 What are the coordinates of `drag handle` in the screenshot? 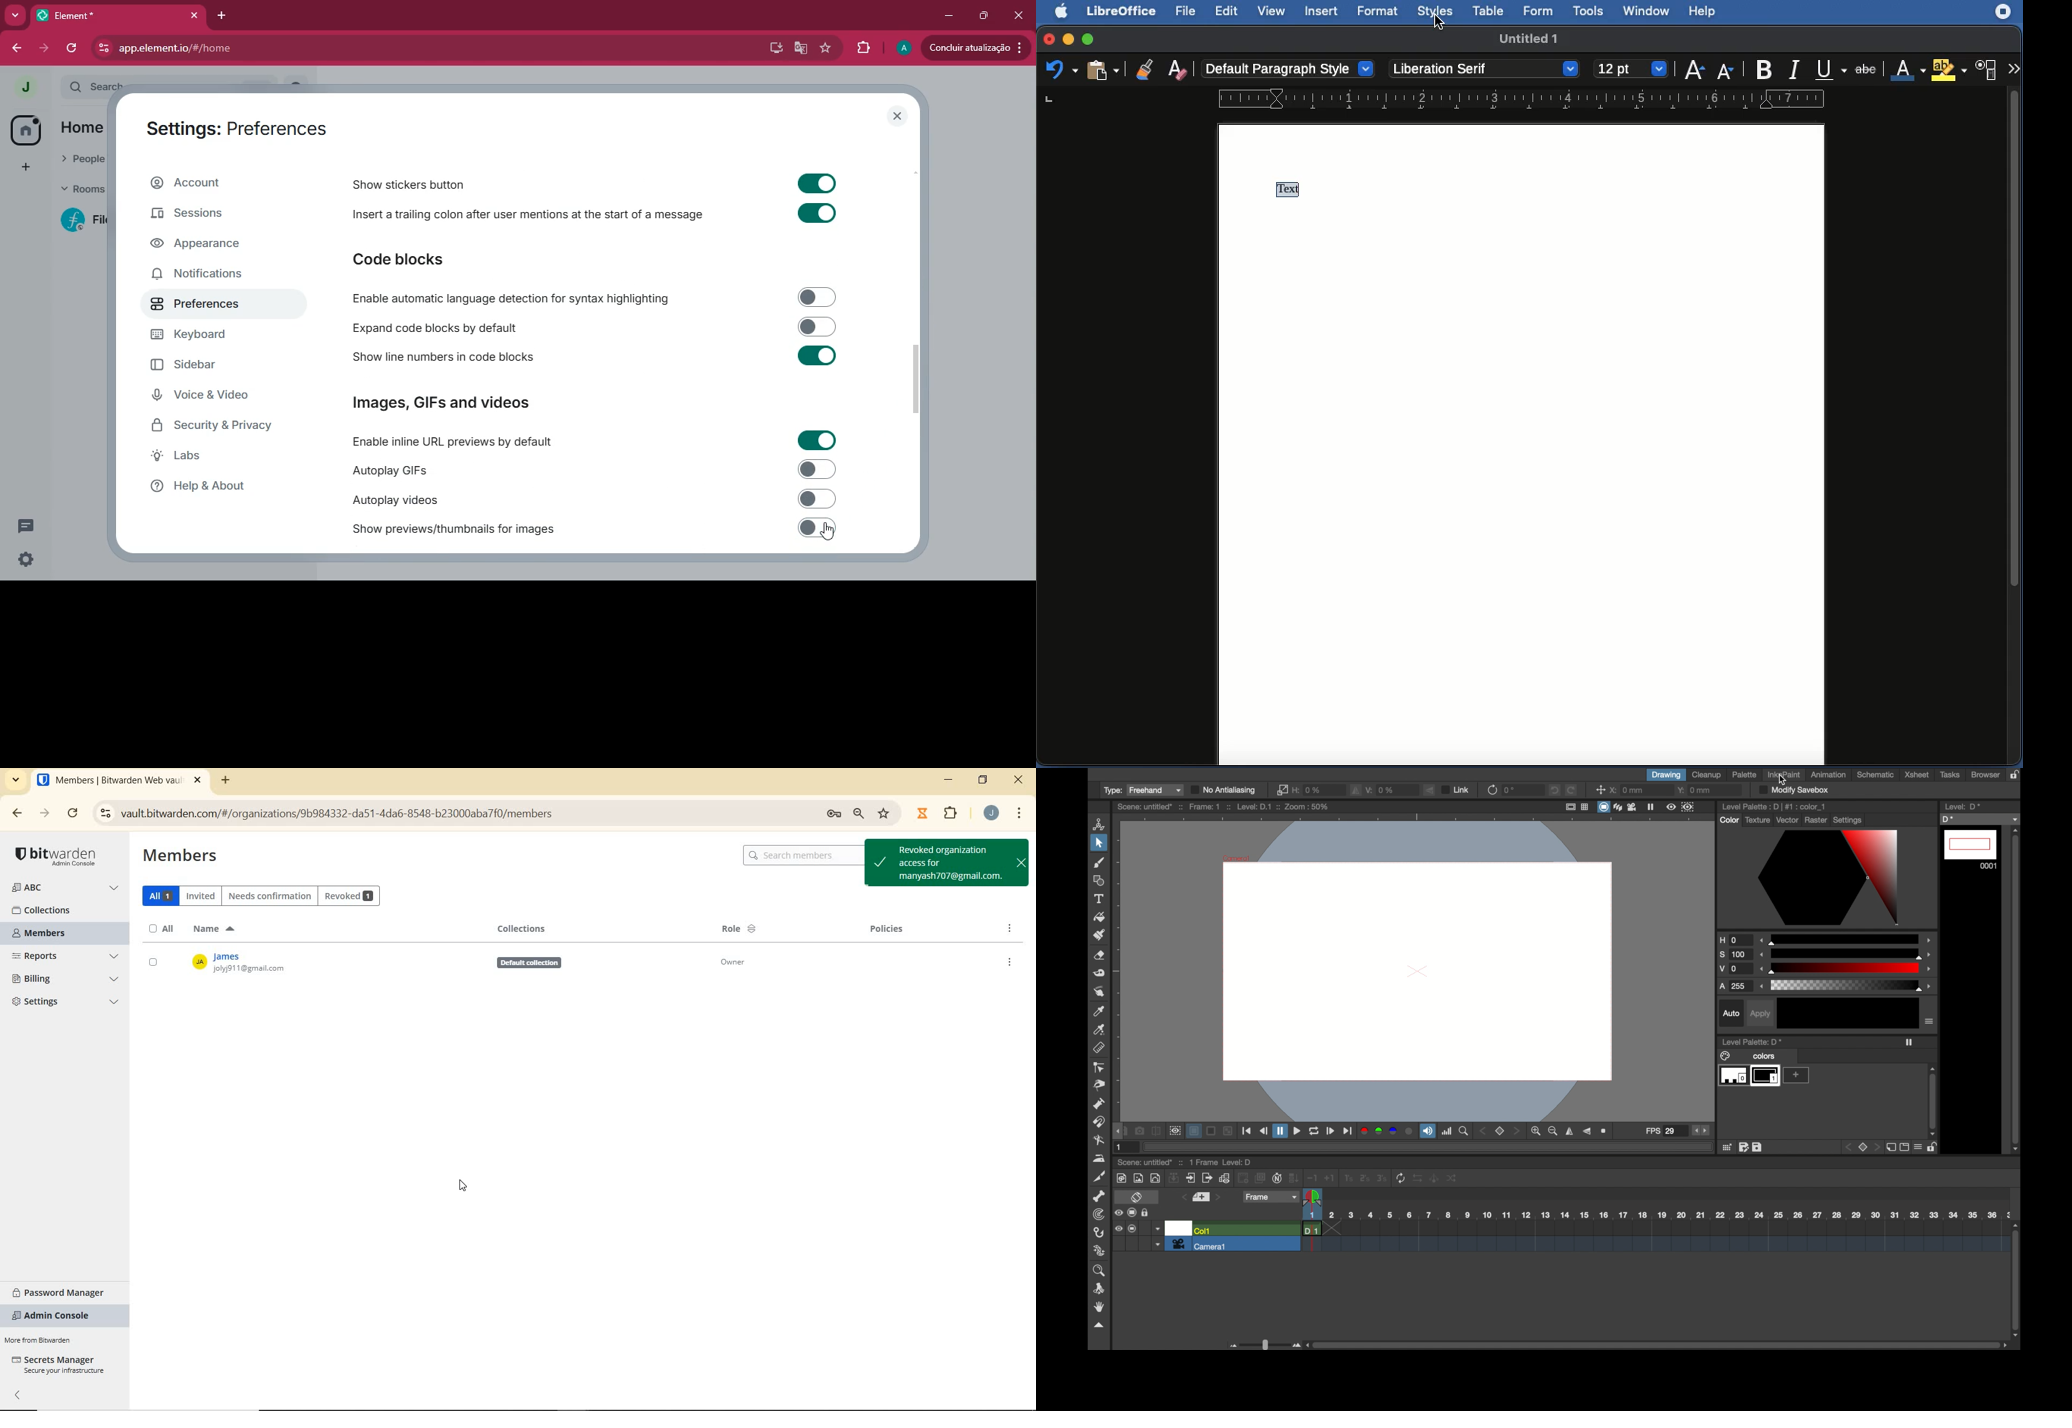 It's located at (1100, 1326).